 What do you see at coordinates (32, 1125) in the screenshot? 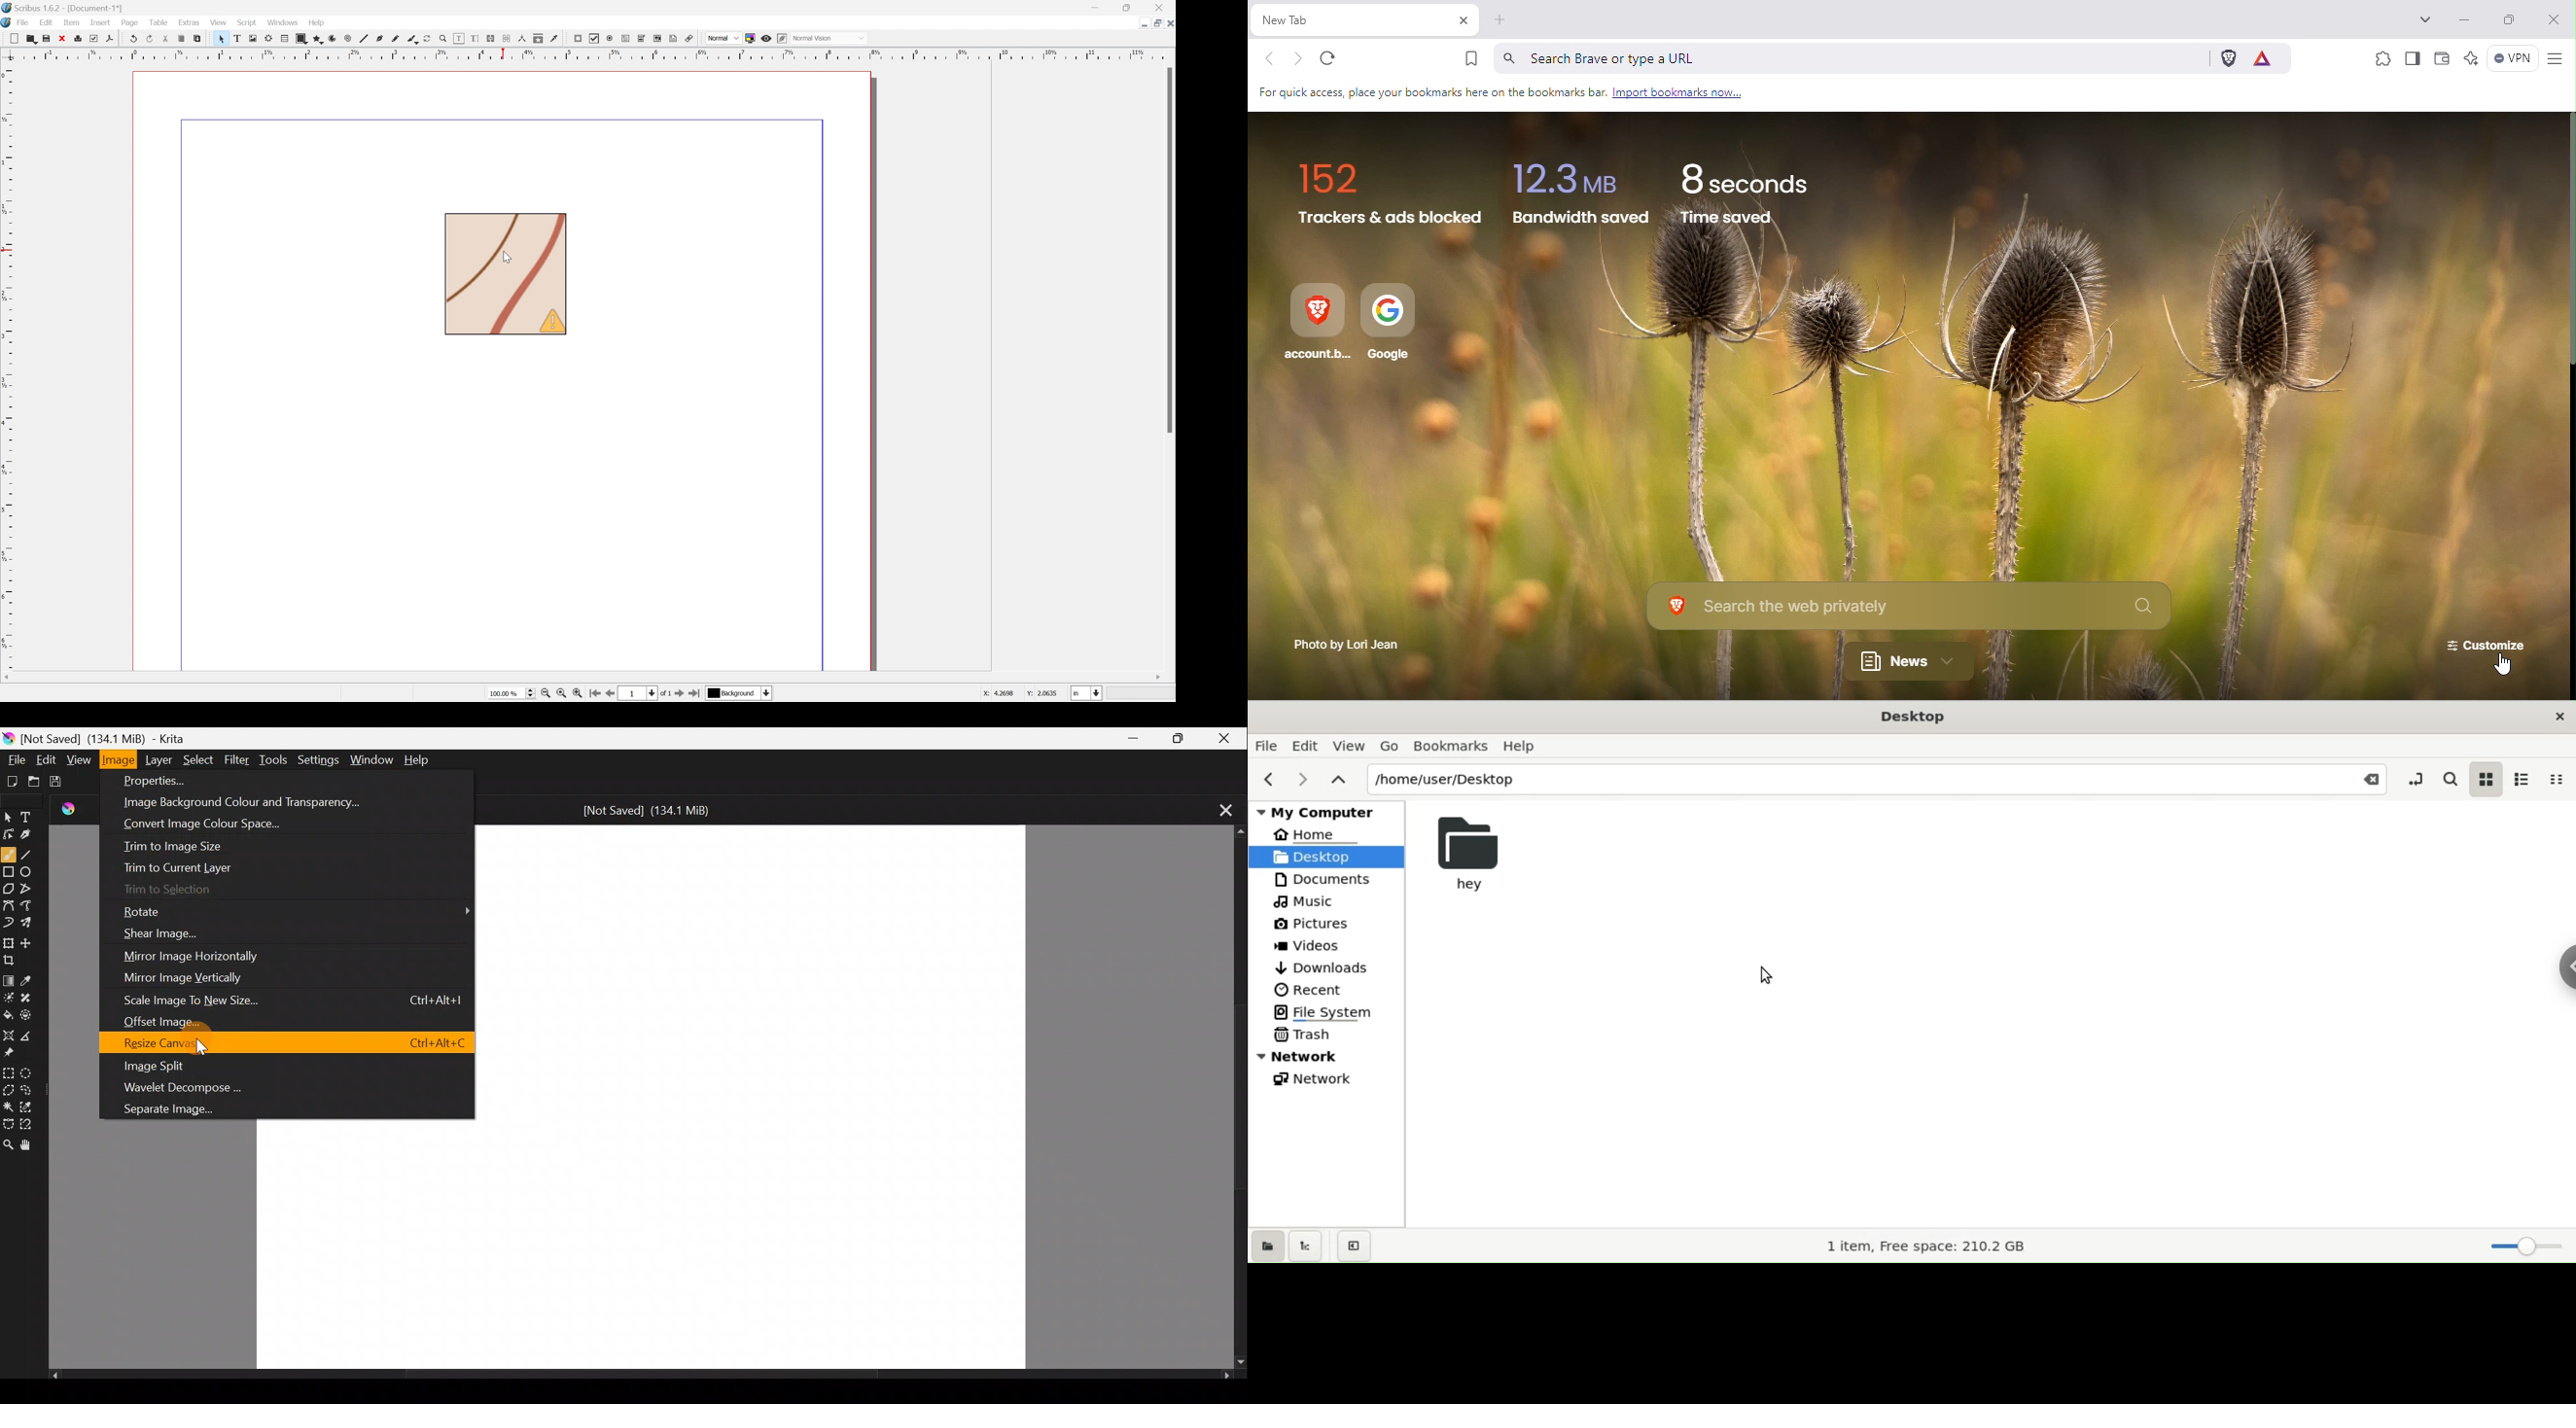
I see `Magnetic curve selection tool` at bounding box center [32, 1125].